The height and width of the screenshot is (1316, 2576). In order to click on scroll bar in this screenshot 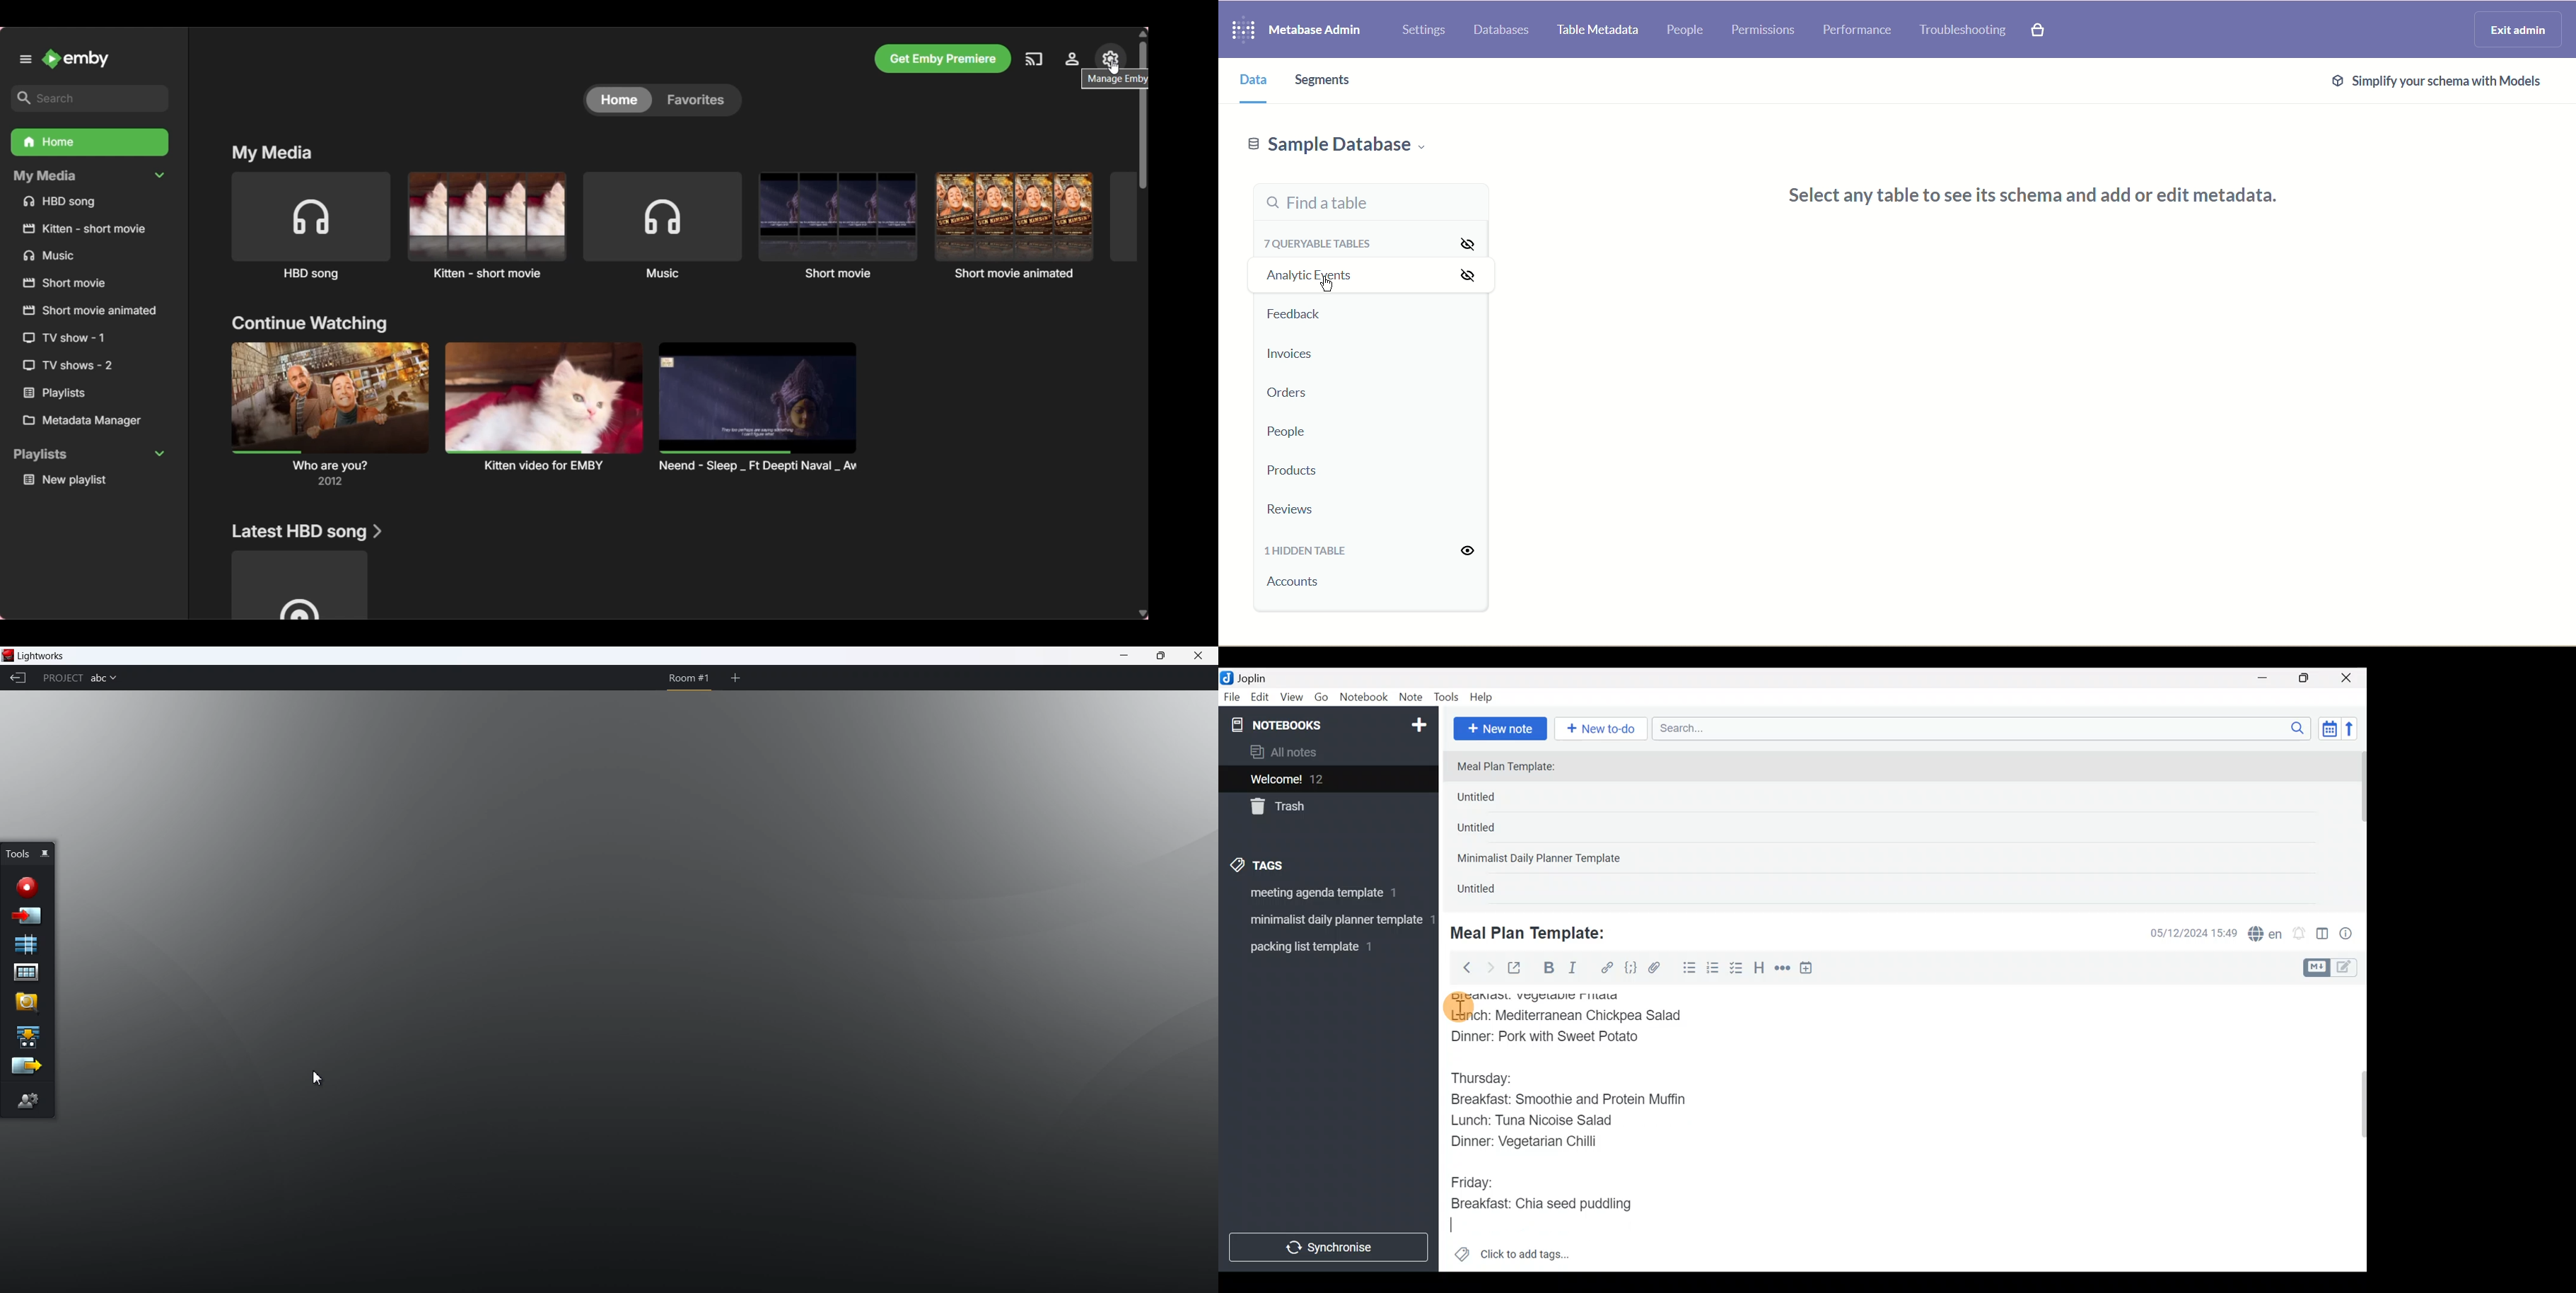, I will do `click(2360, 827)`.